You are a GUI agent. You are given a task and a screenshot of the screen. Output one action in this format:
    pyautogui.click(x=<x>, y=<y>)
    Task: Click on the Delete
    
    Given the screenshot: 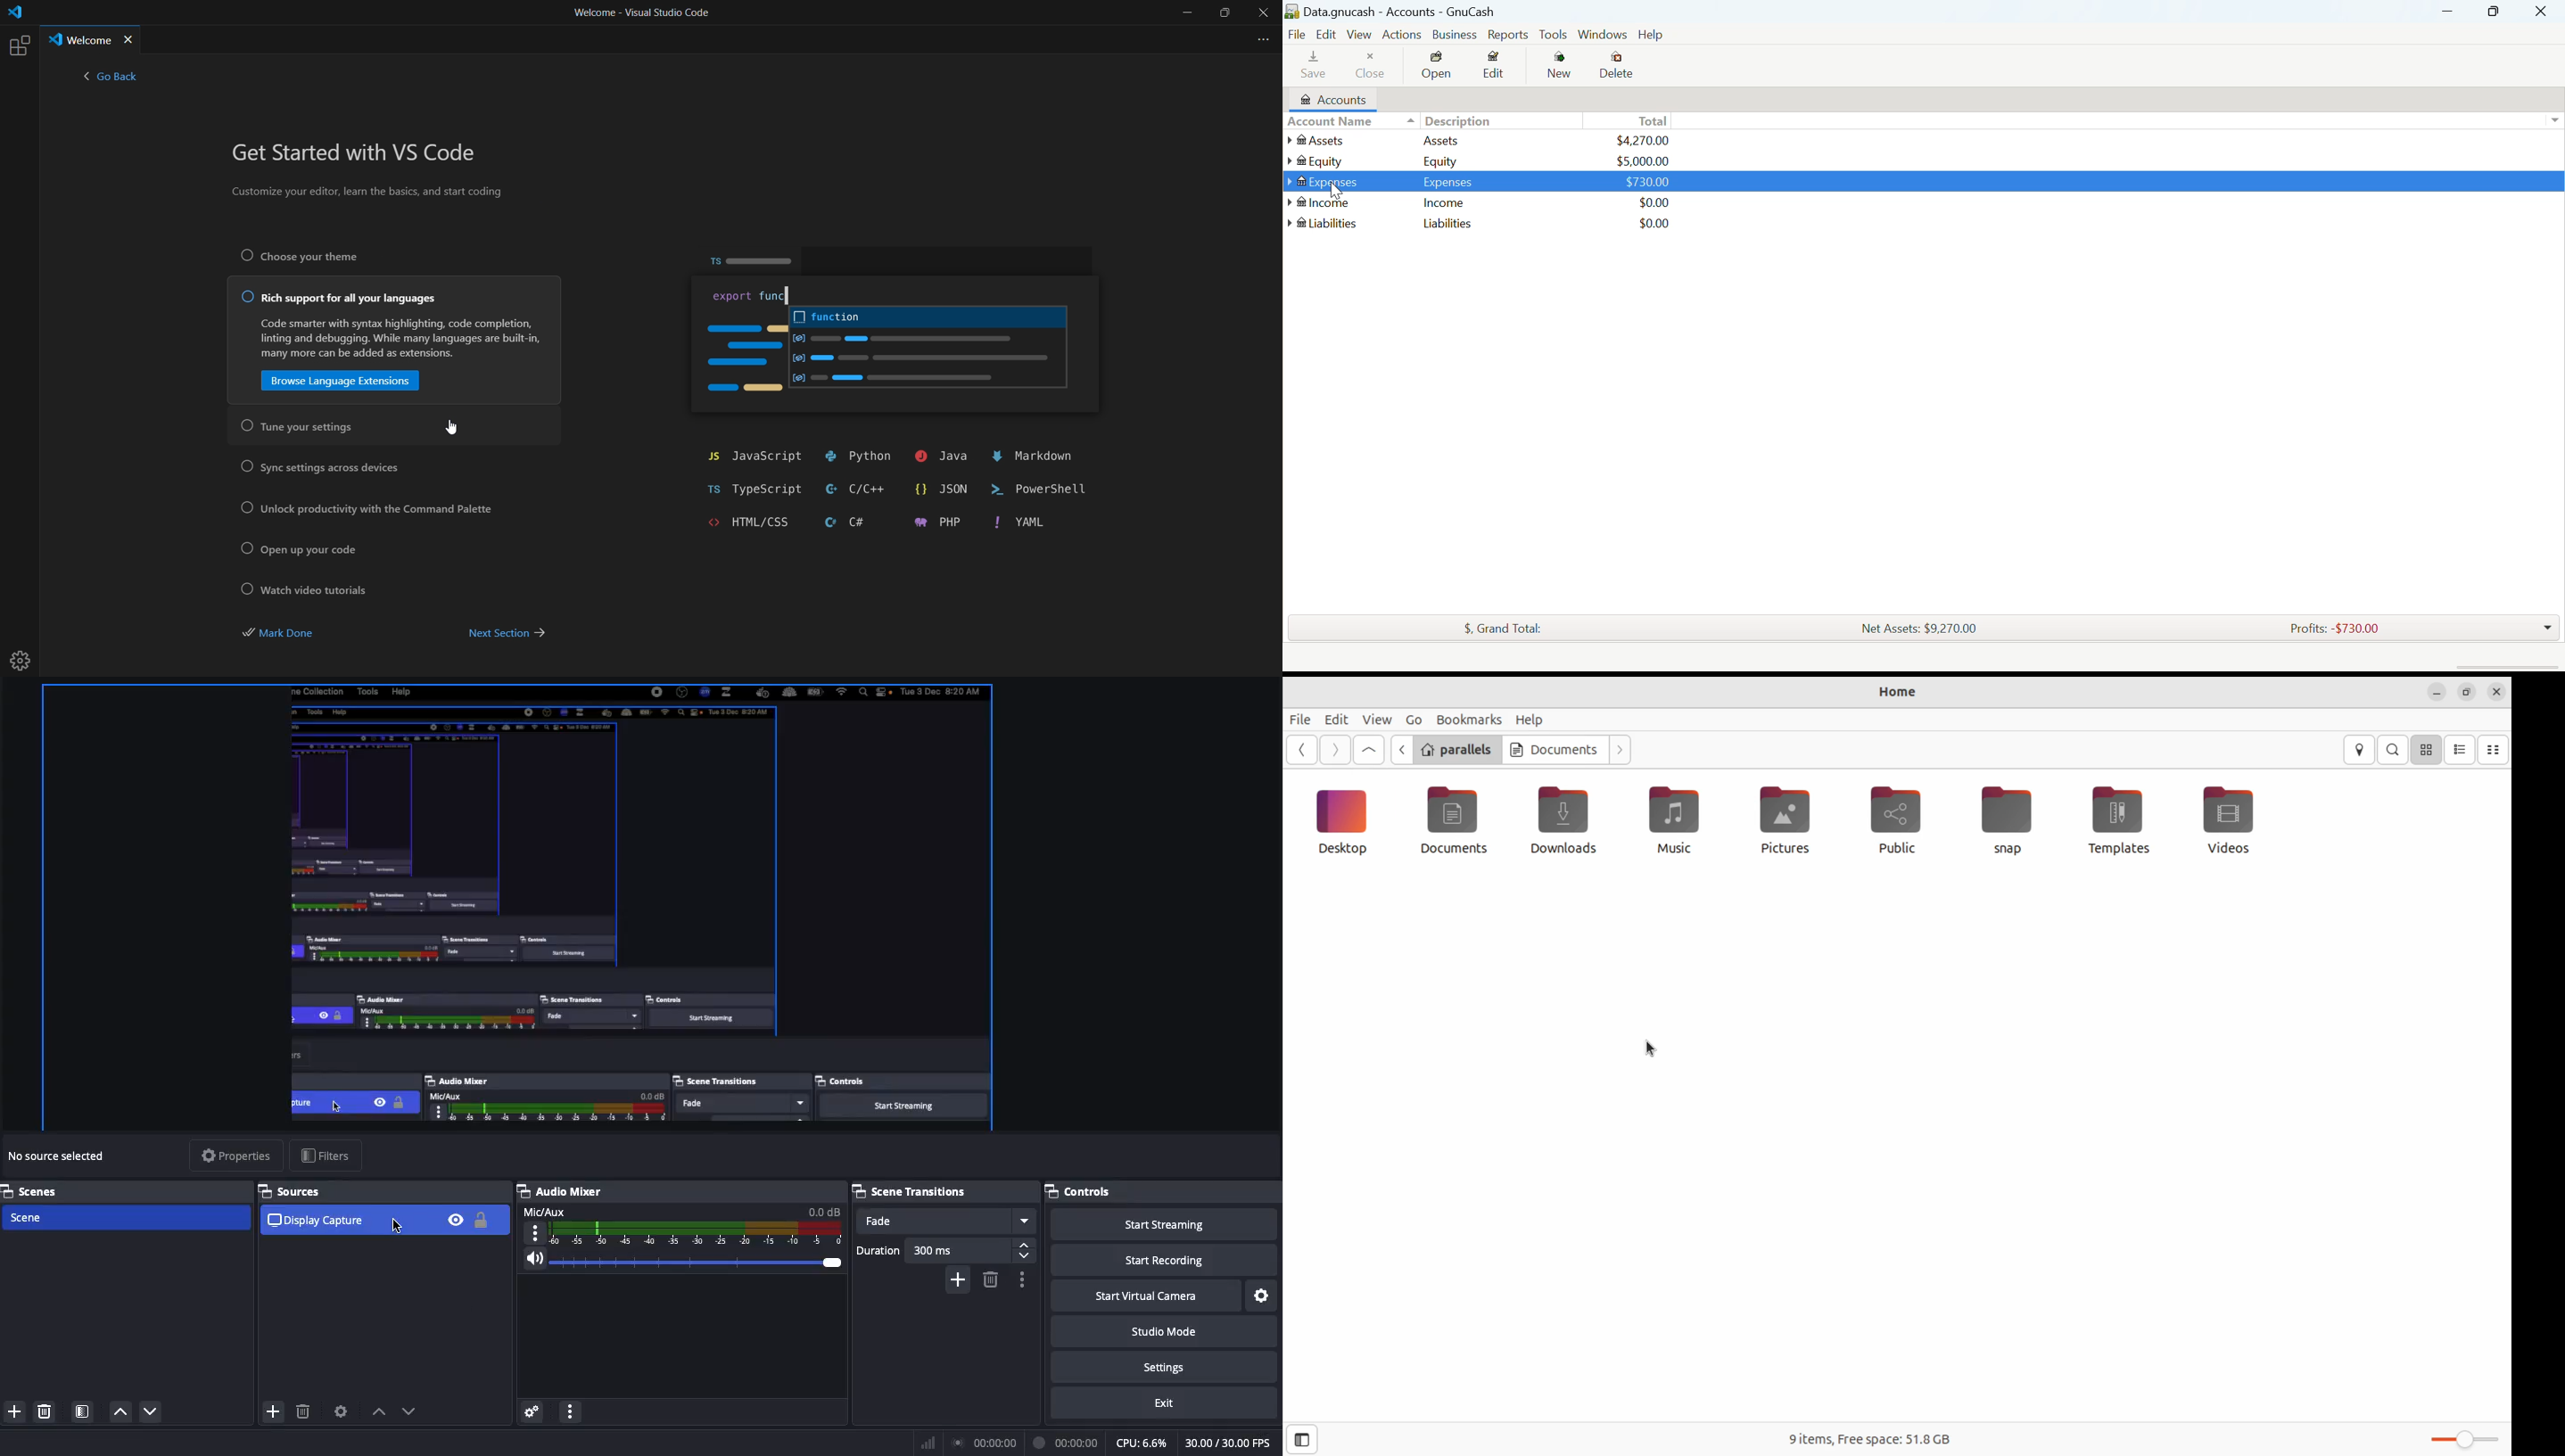 What is the action you would take?
    pyautogui.click(x=45, y=1412)
    